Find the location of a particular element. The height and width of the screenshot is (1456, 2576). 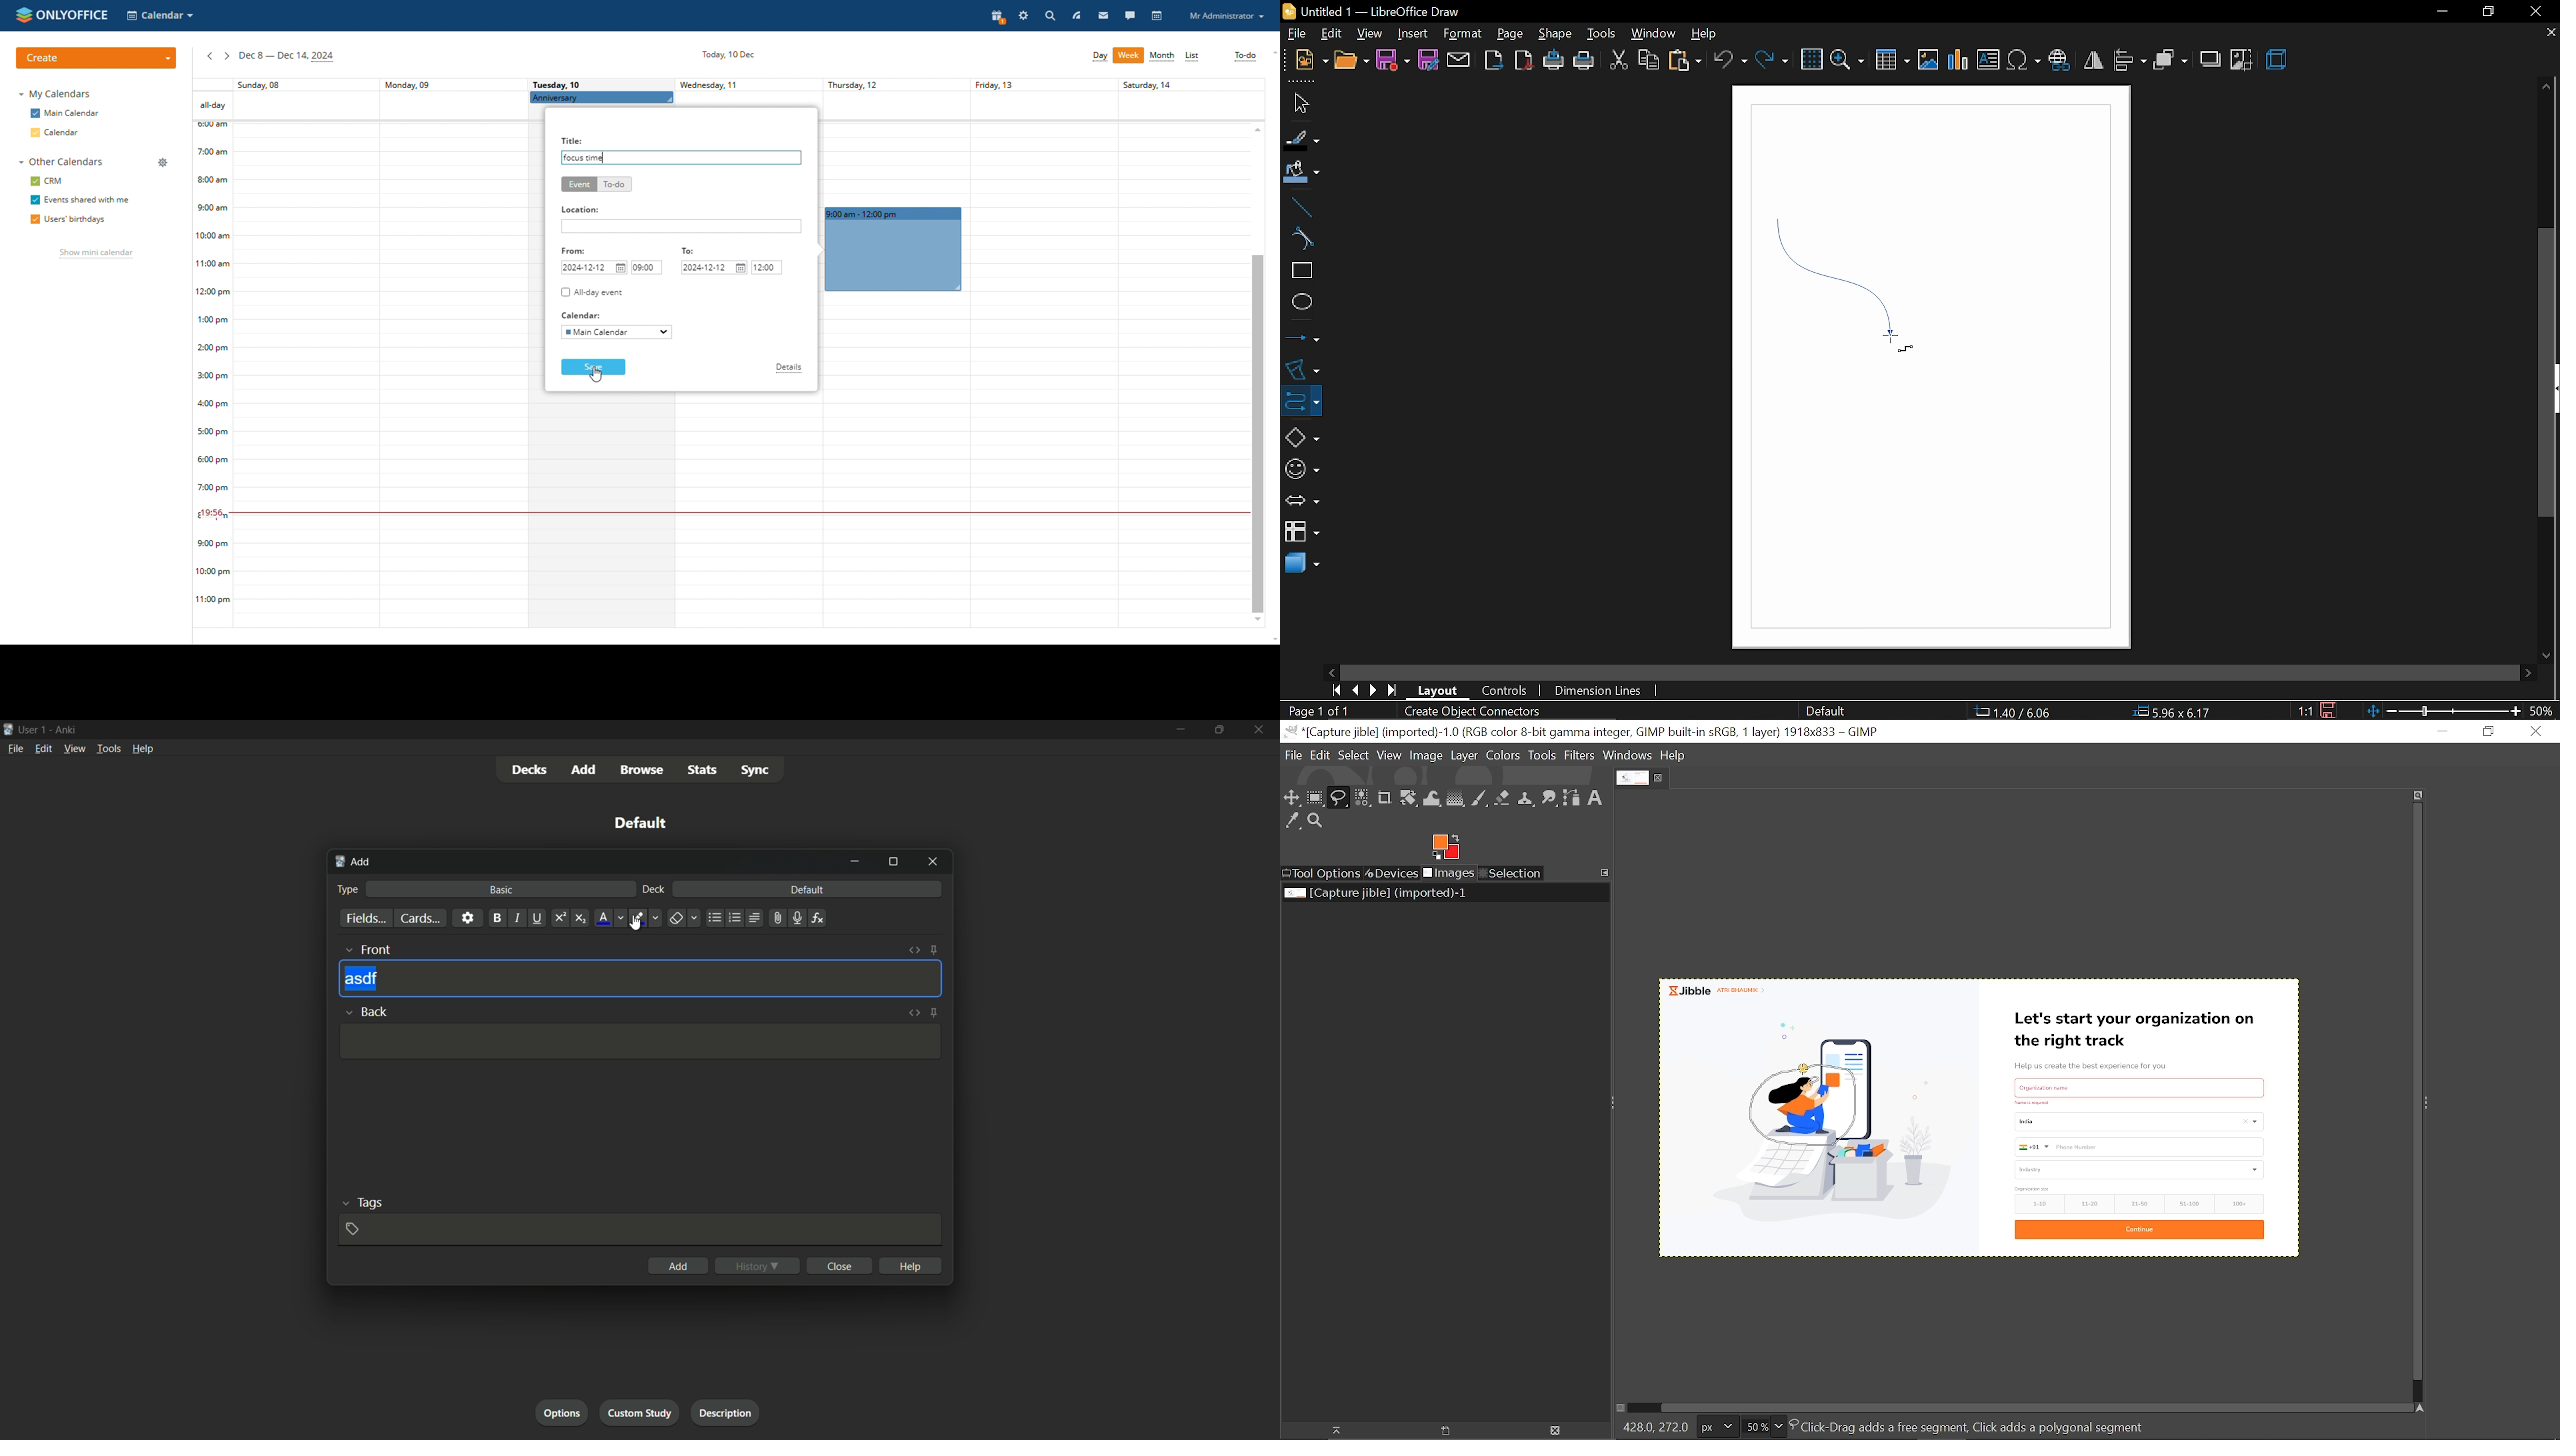

add is located at coordinates (585, 769).